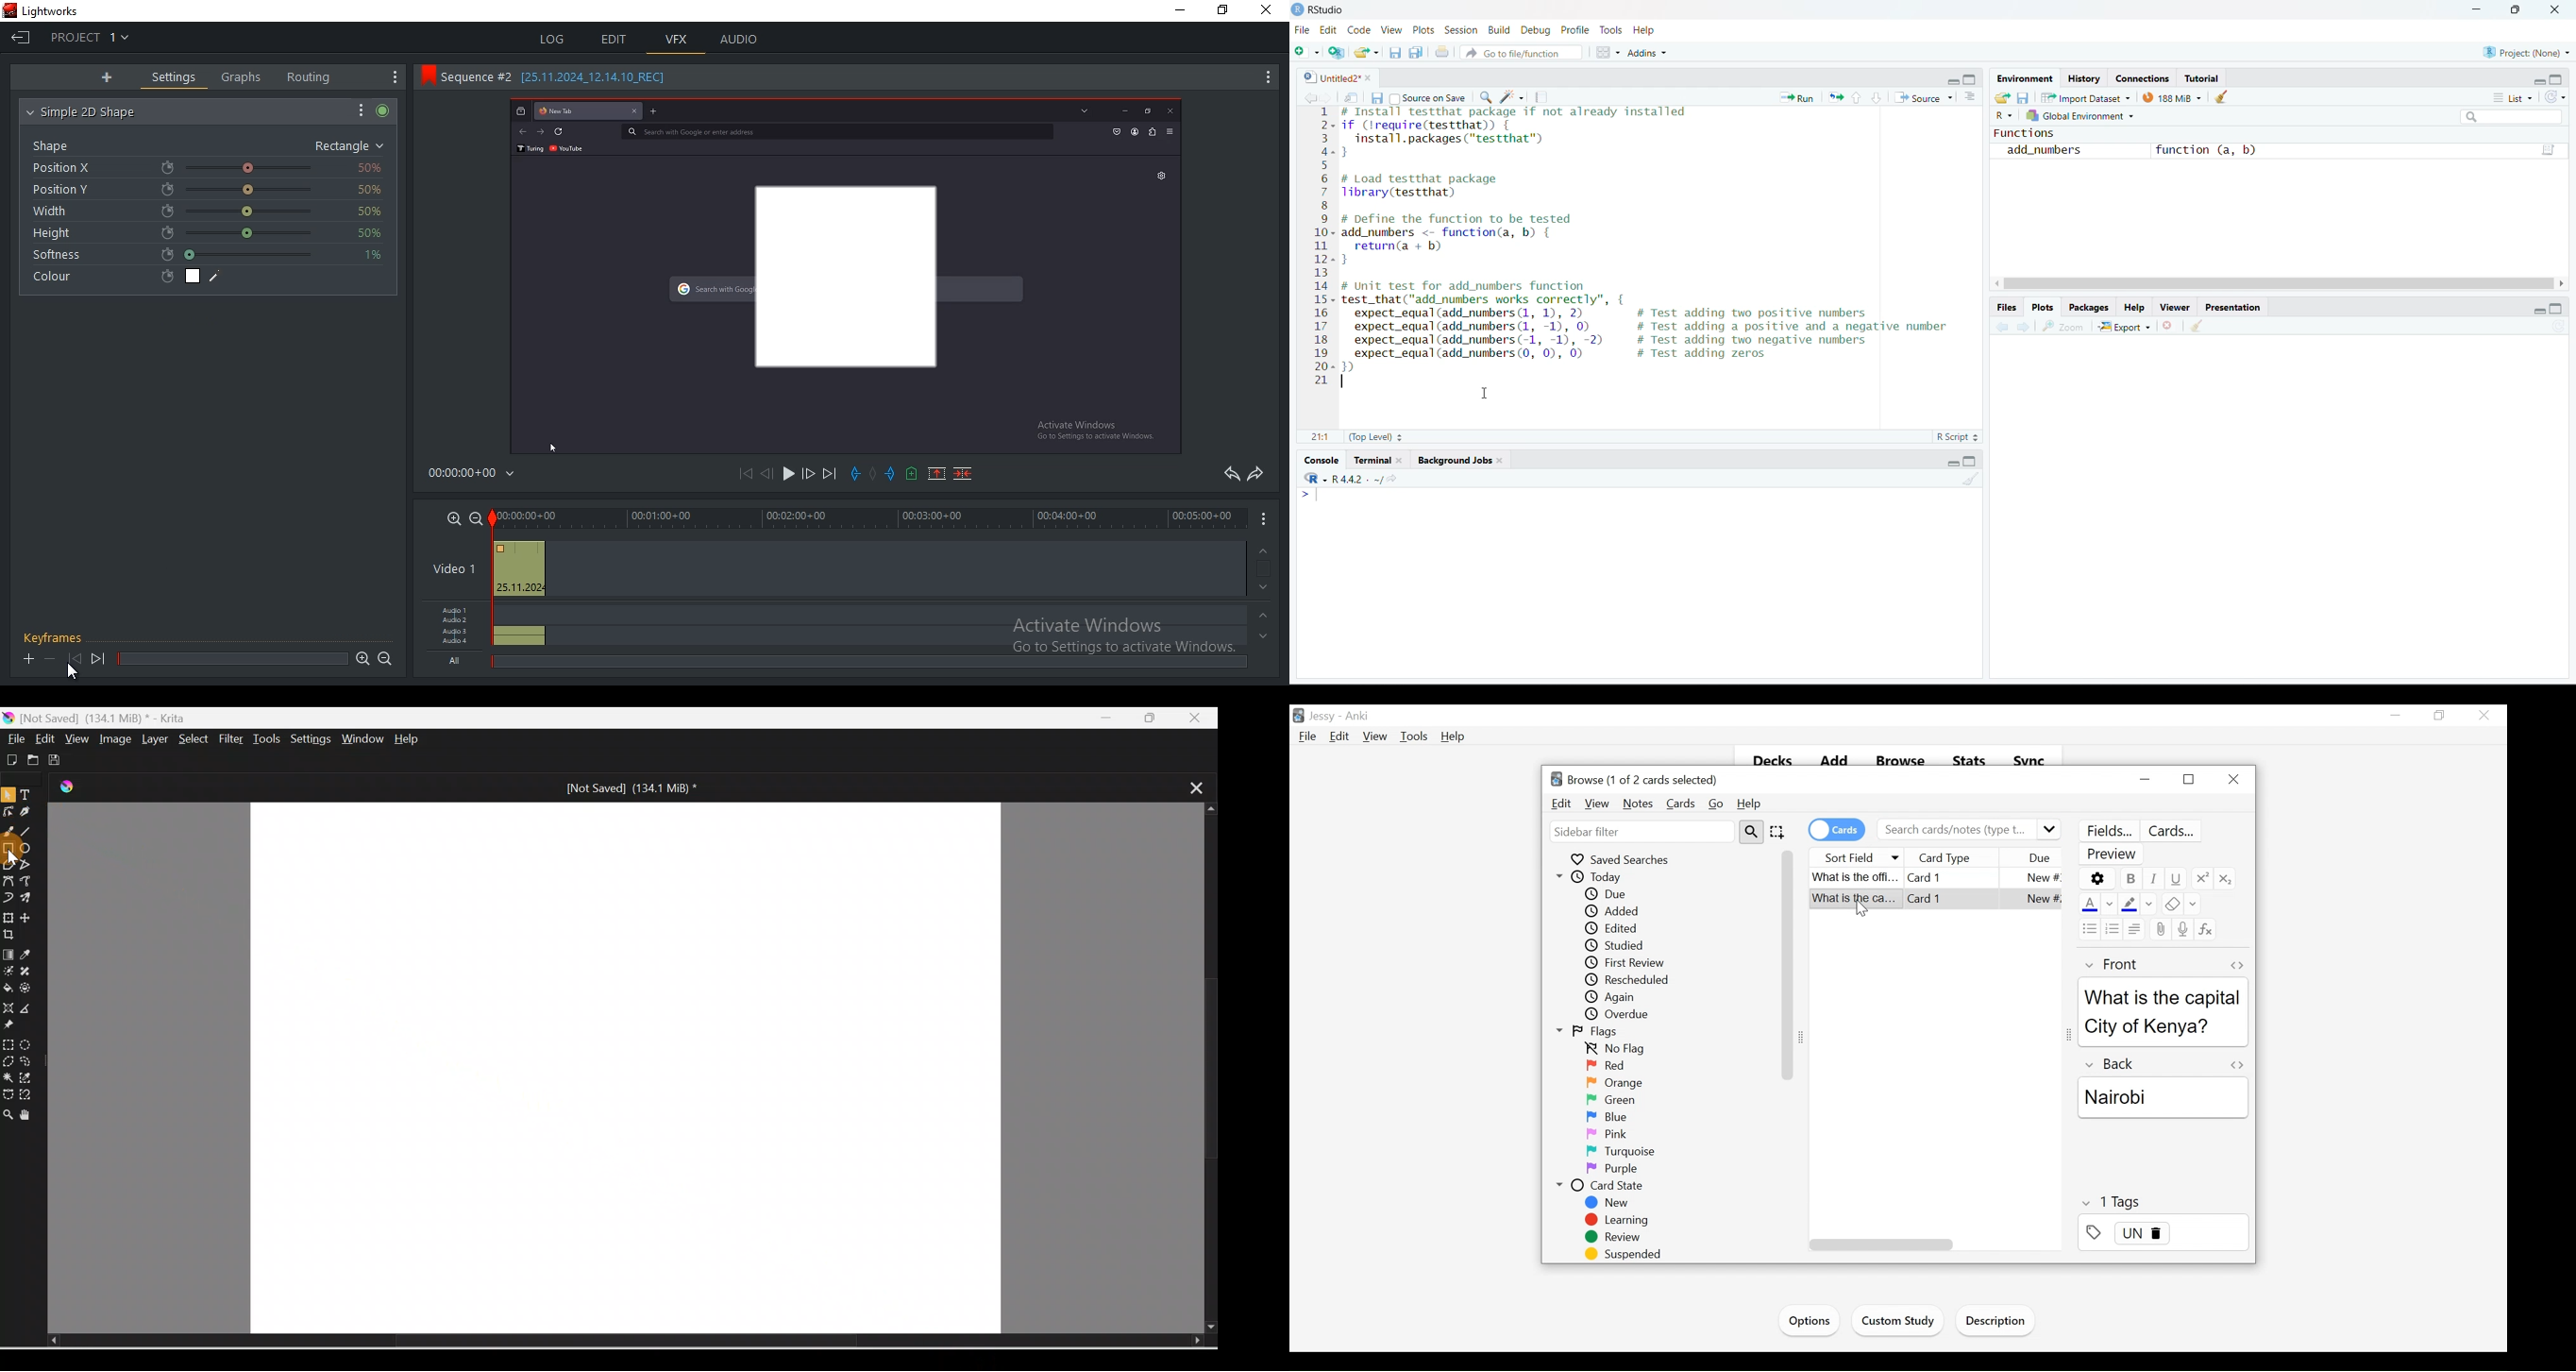  What do you see at coordinates (846, 275) in the screenshot?
I see `sequence #2` at bounding box center [846, 275].